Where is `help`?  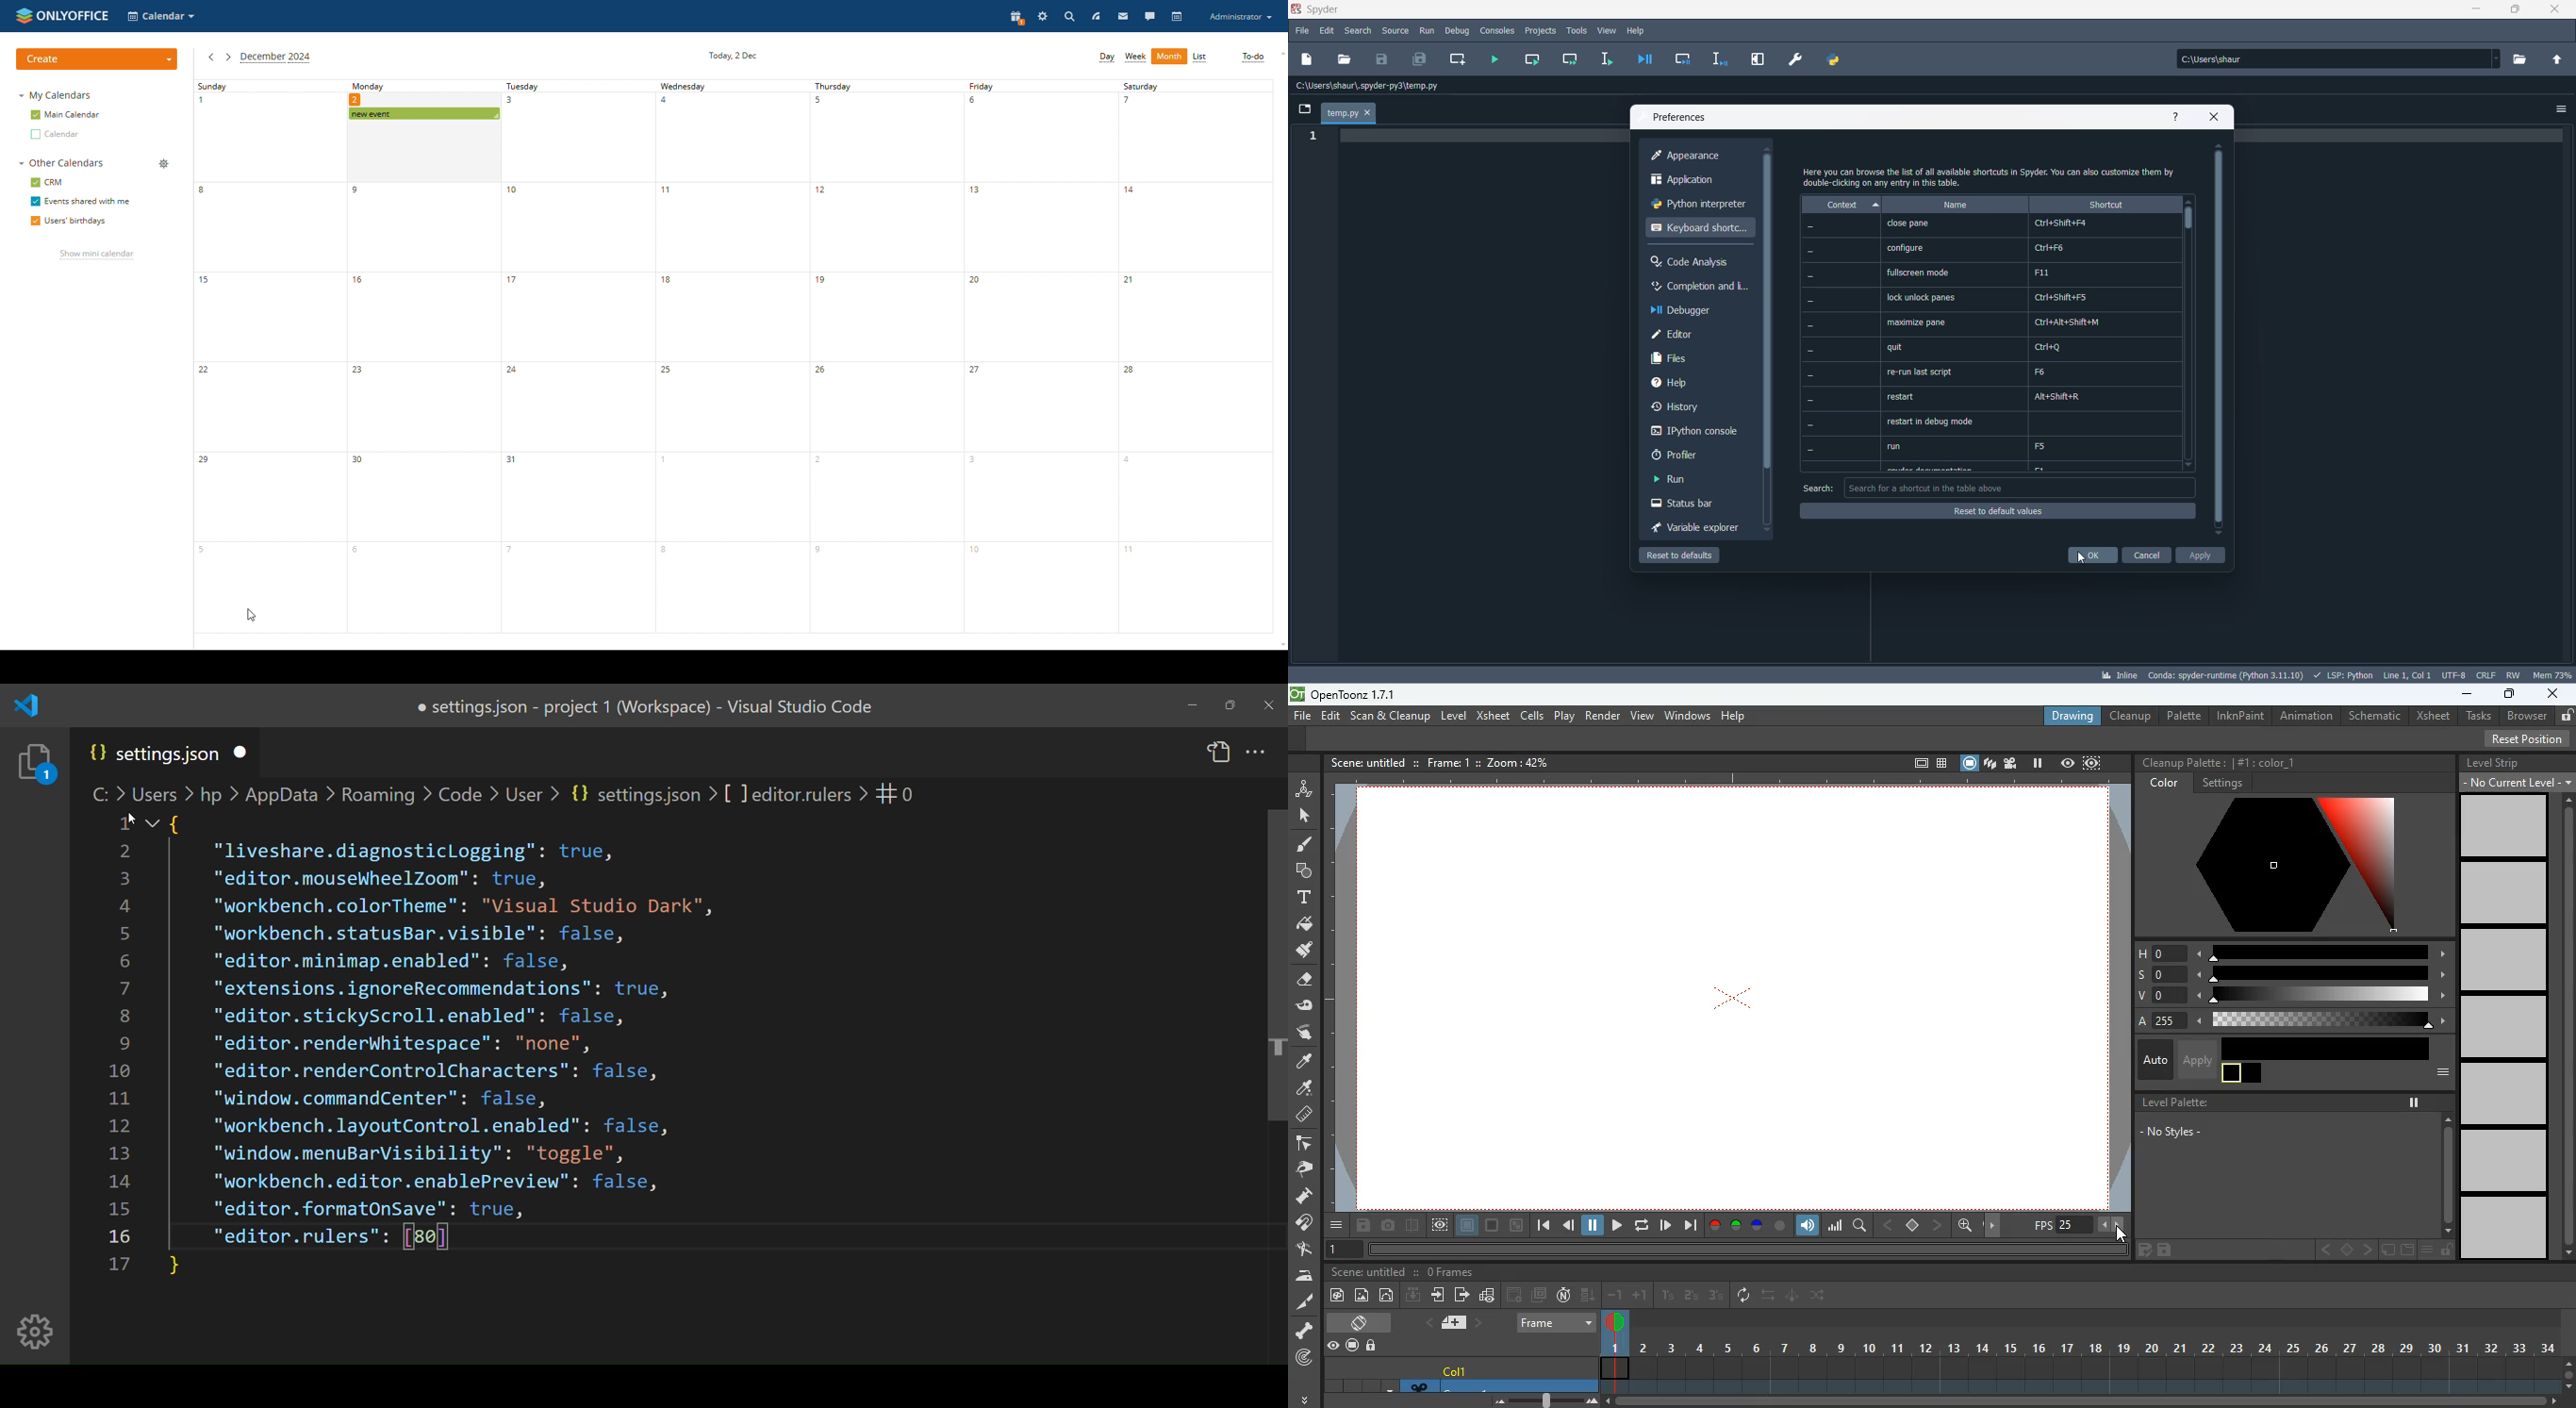 help is located at coordinates (2171, 117).